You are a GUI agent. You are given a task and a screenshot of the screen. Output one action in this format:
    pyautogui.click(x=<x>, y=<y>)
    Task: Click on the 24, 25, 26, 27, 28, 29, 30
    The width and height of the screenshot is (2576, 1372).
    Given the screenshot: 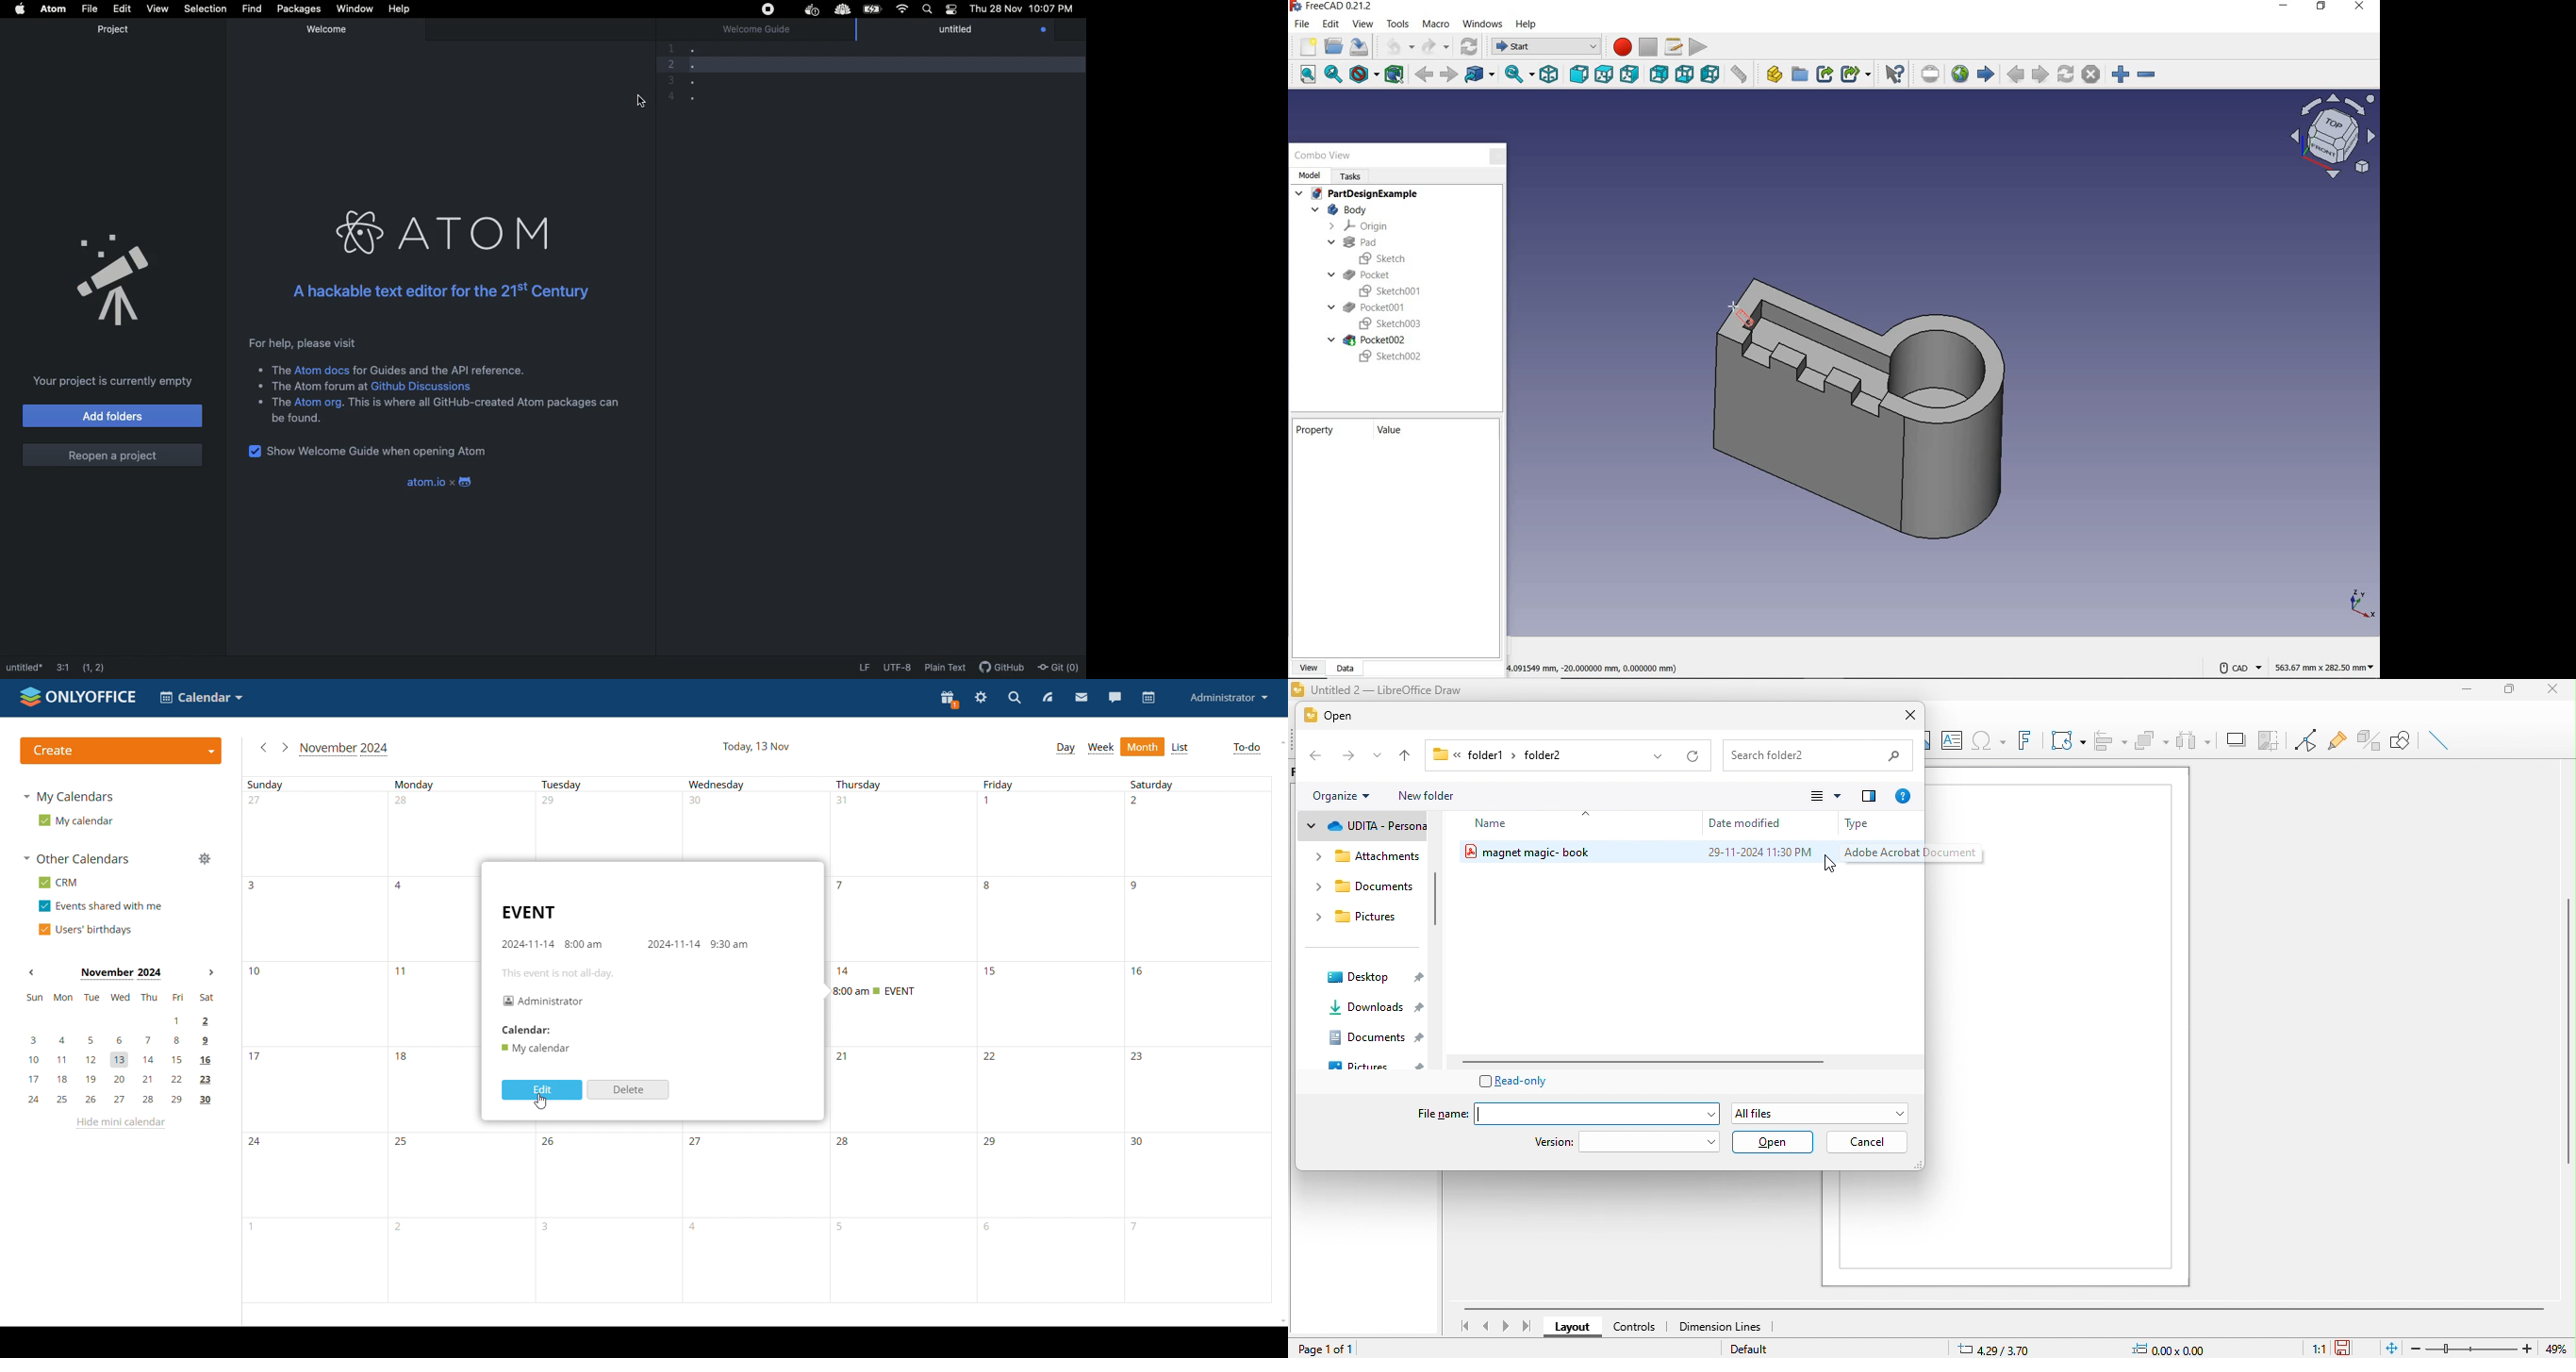 What is the action you would take?
    pyautogui.click(x=120, y=1101)
    